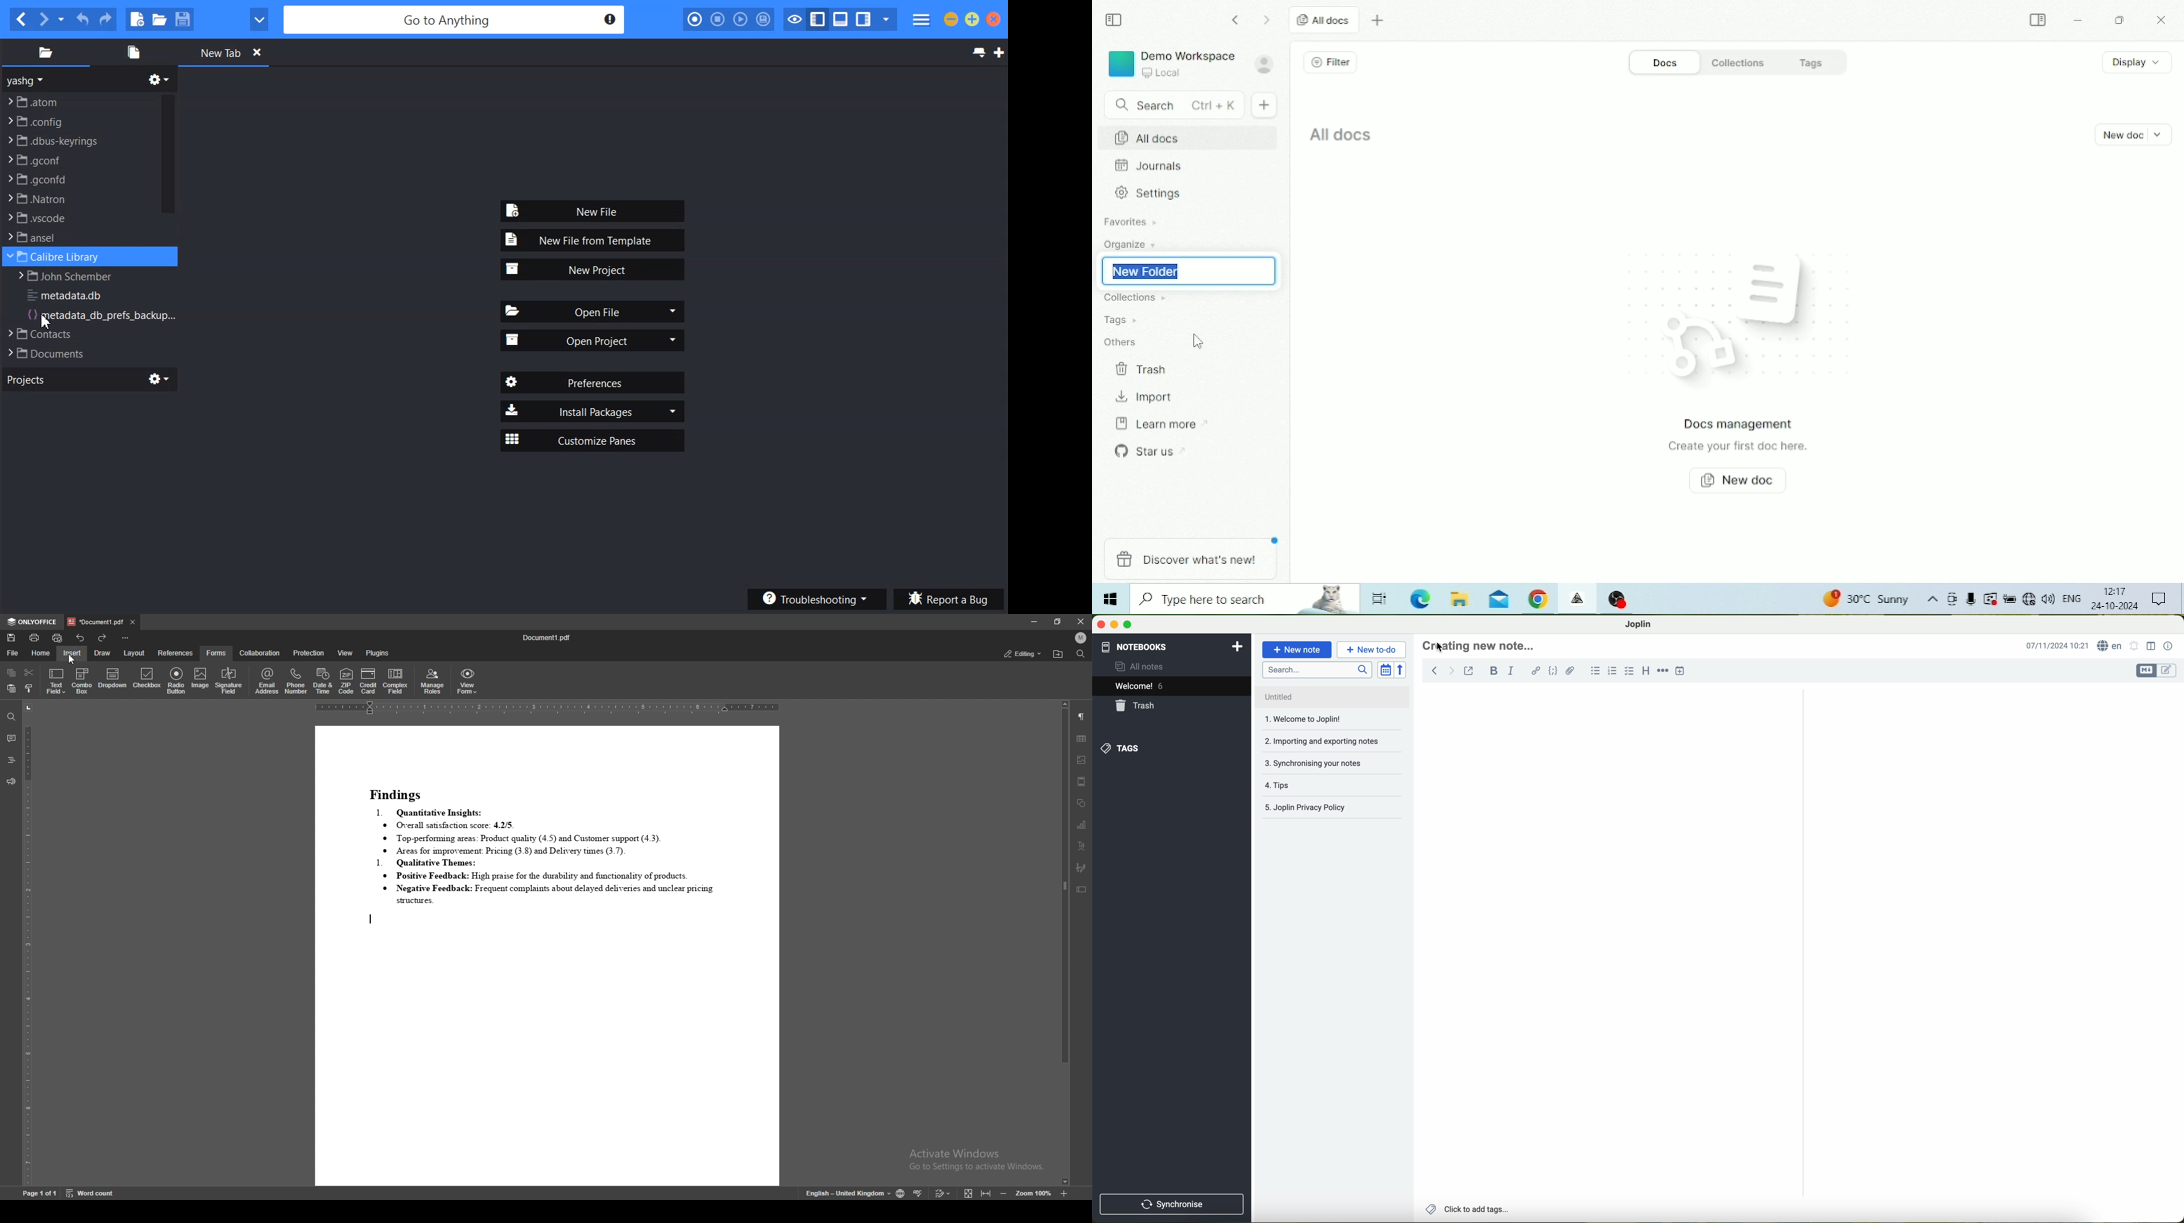 Image resolution: width=2184 pixels, height=1232 pixels. What do you see at coordinates (1740, 424) in the screenshot?
I see `Docs management` at bounding box center [1740, 424].